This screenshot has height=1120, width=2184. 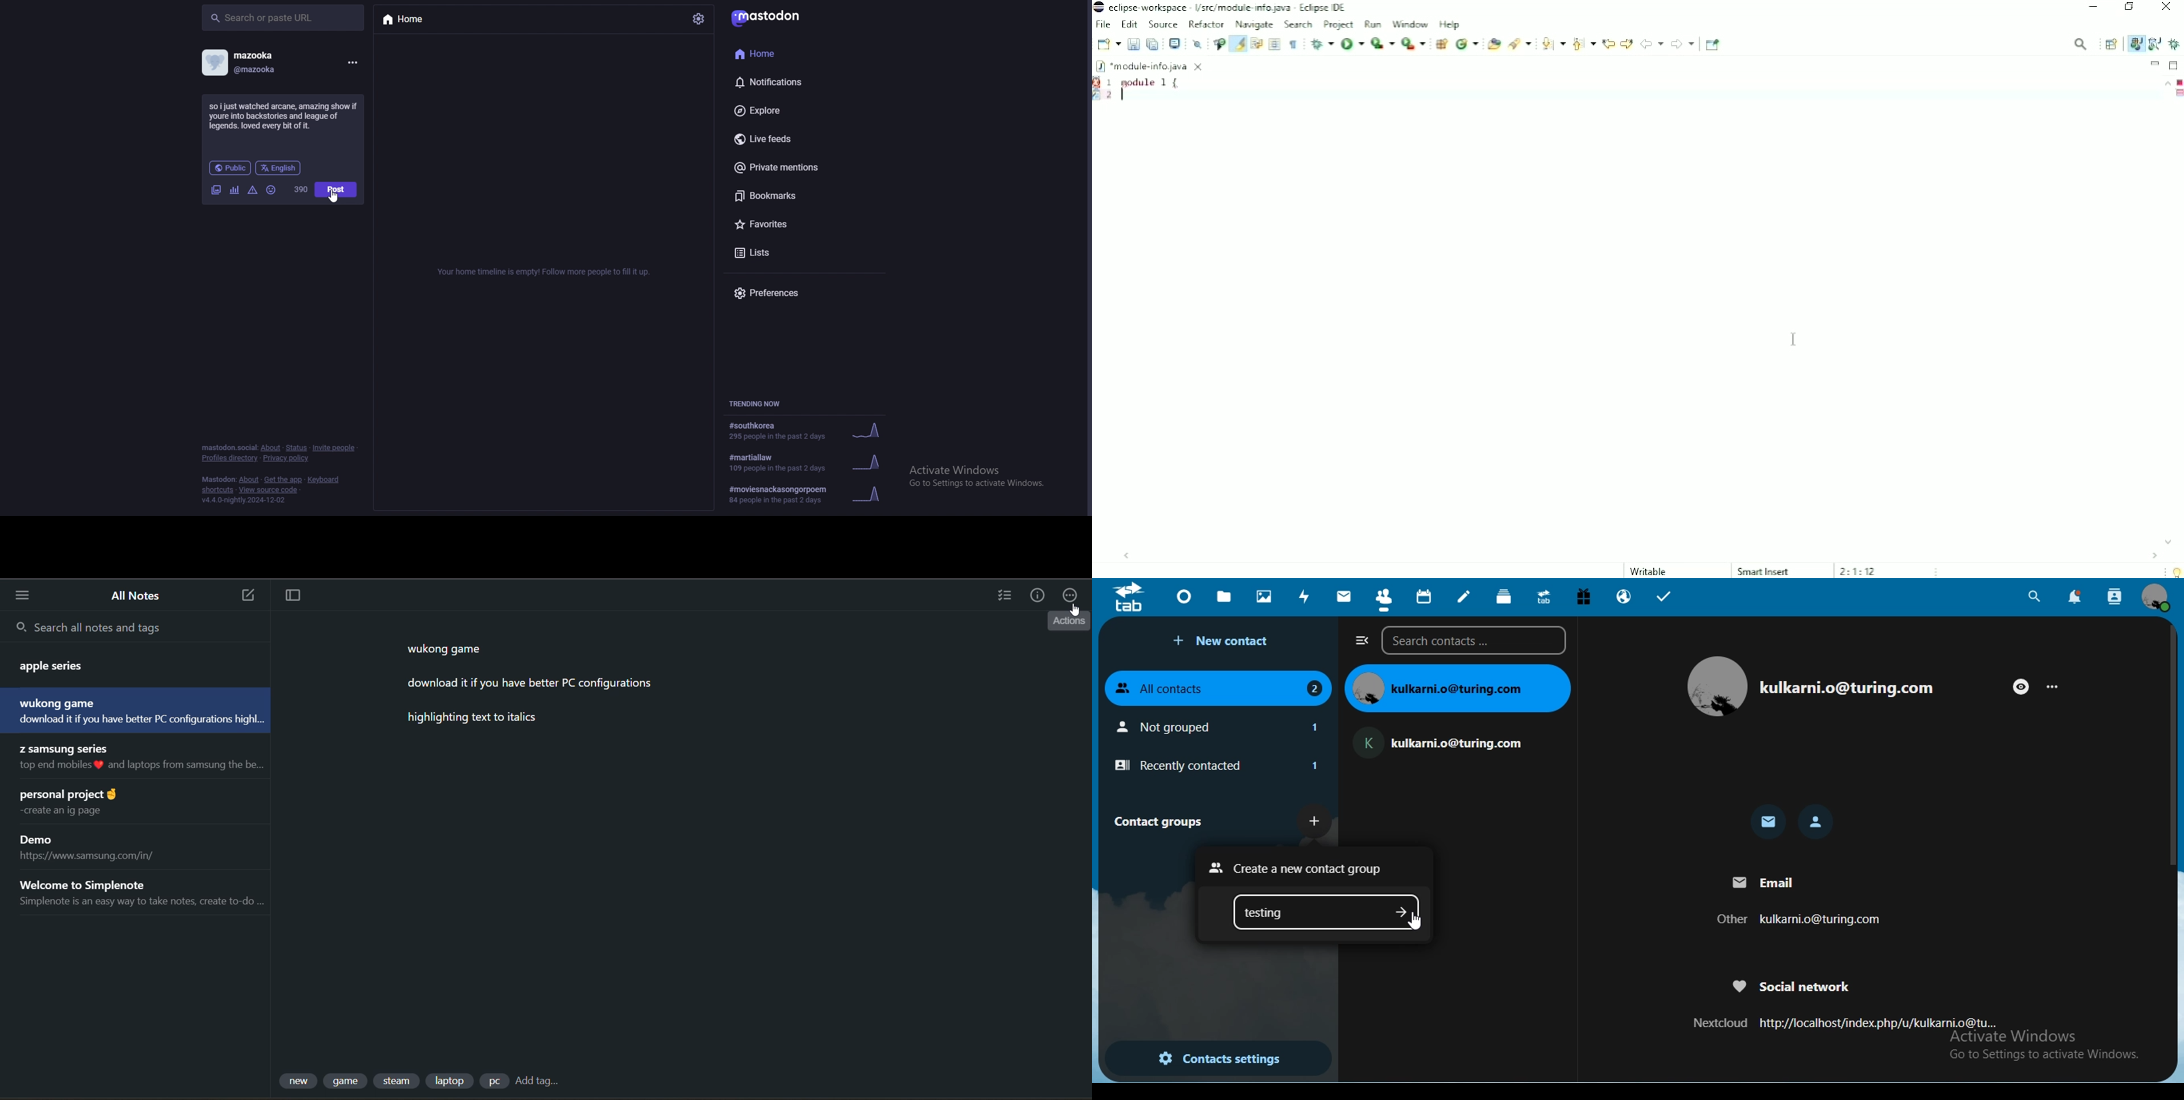 I want to click on Access commands and other items, so click(x=2081, y=43).